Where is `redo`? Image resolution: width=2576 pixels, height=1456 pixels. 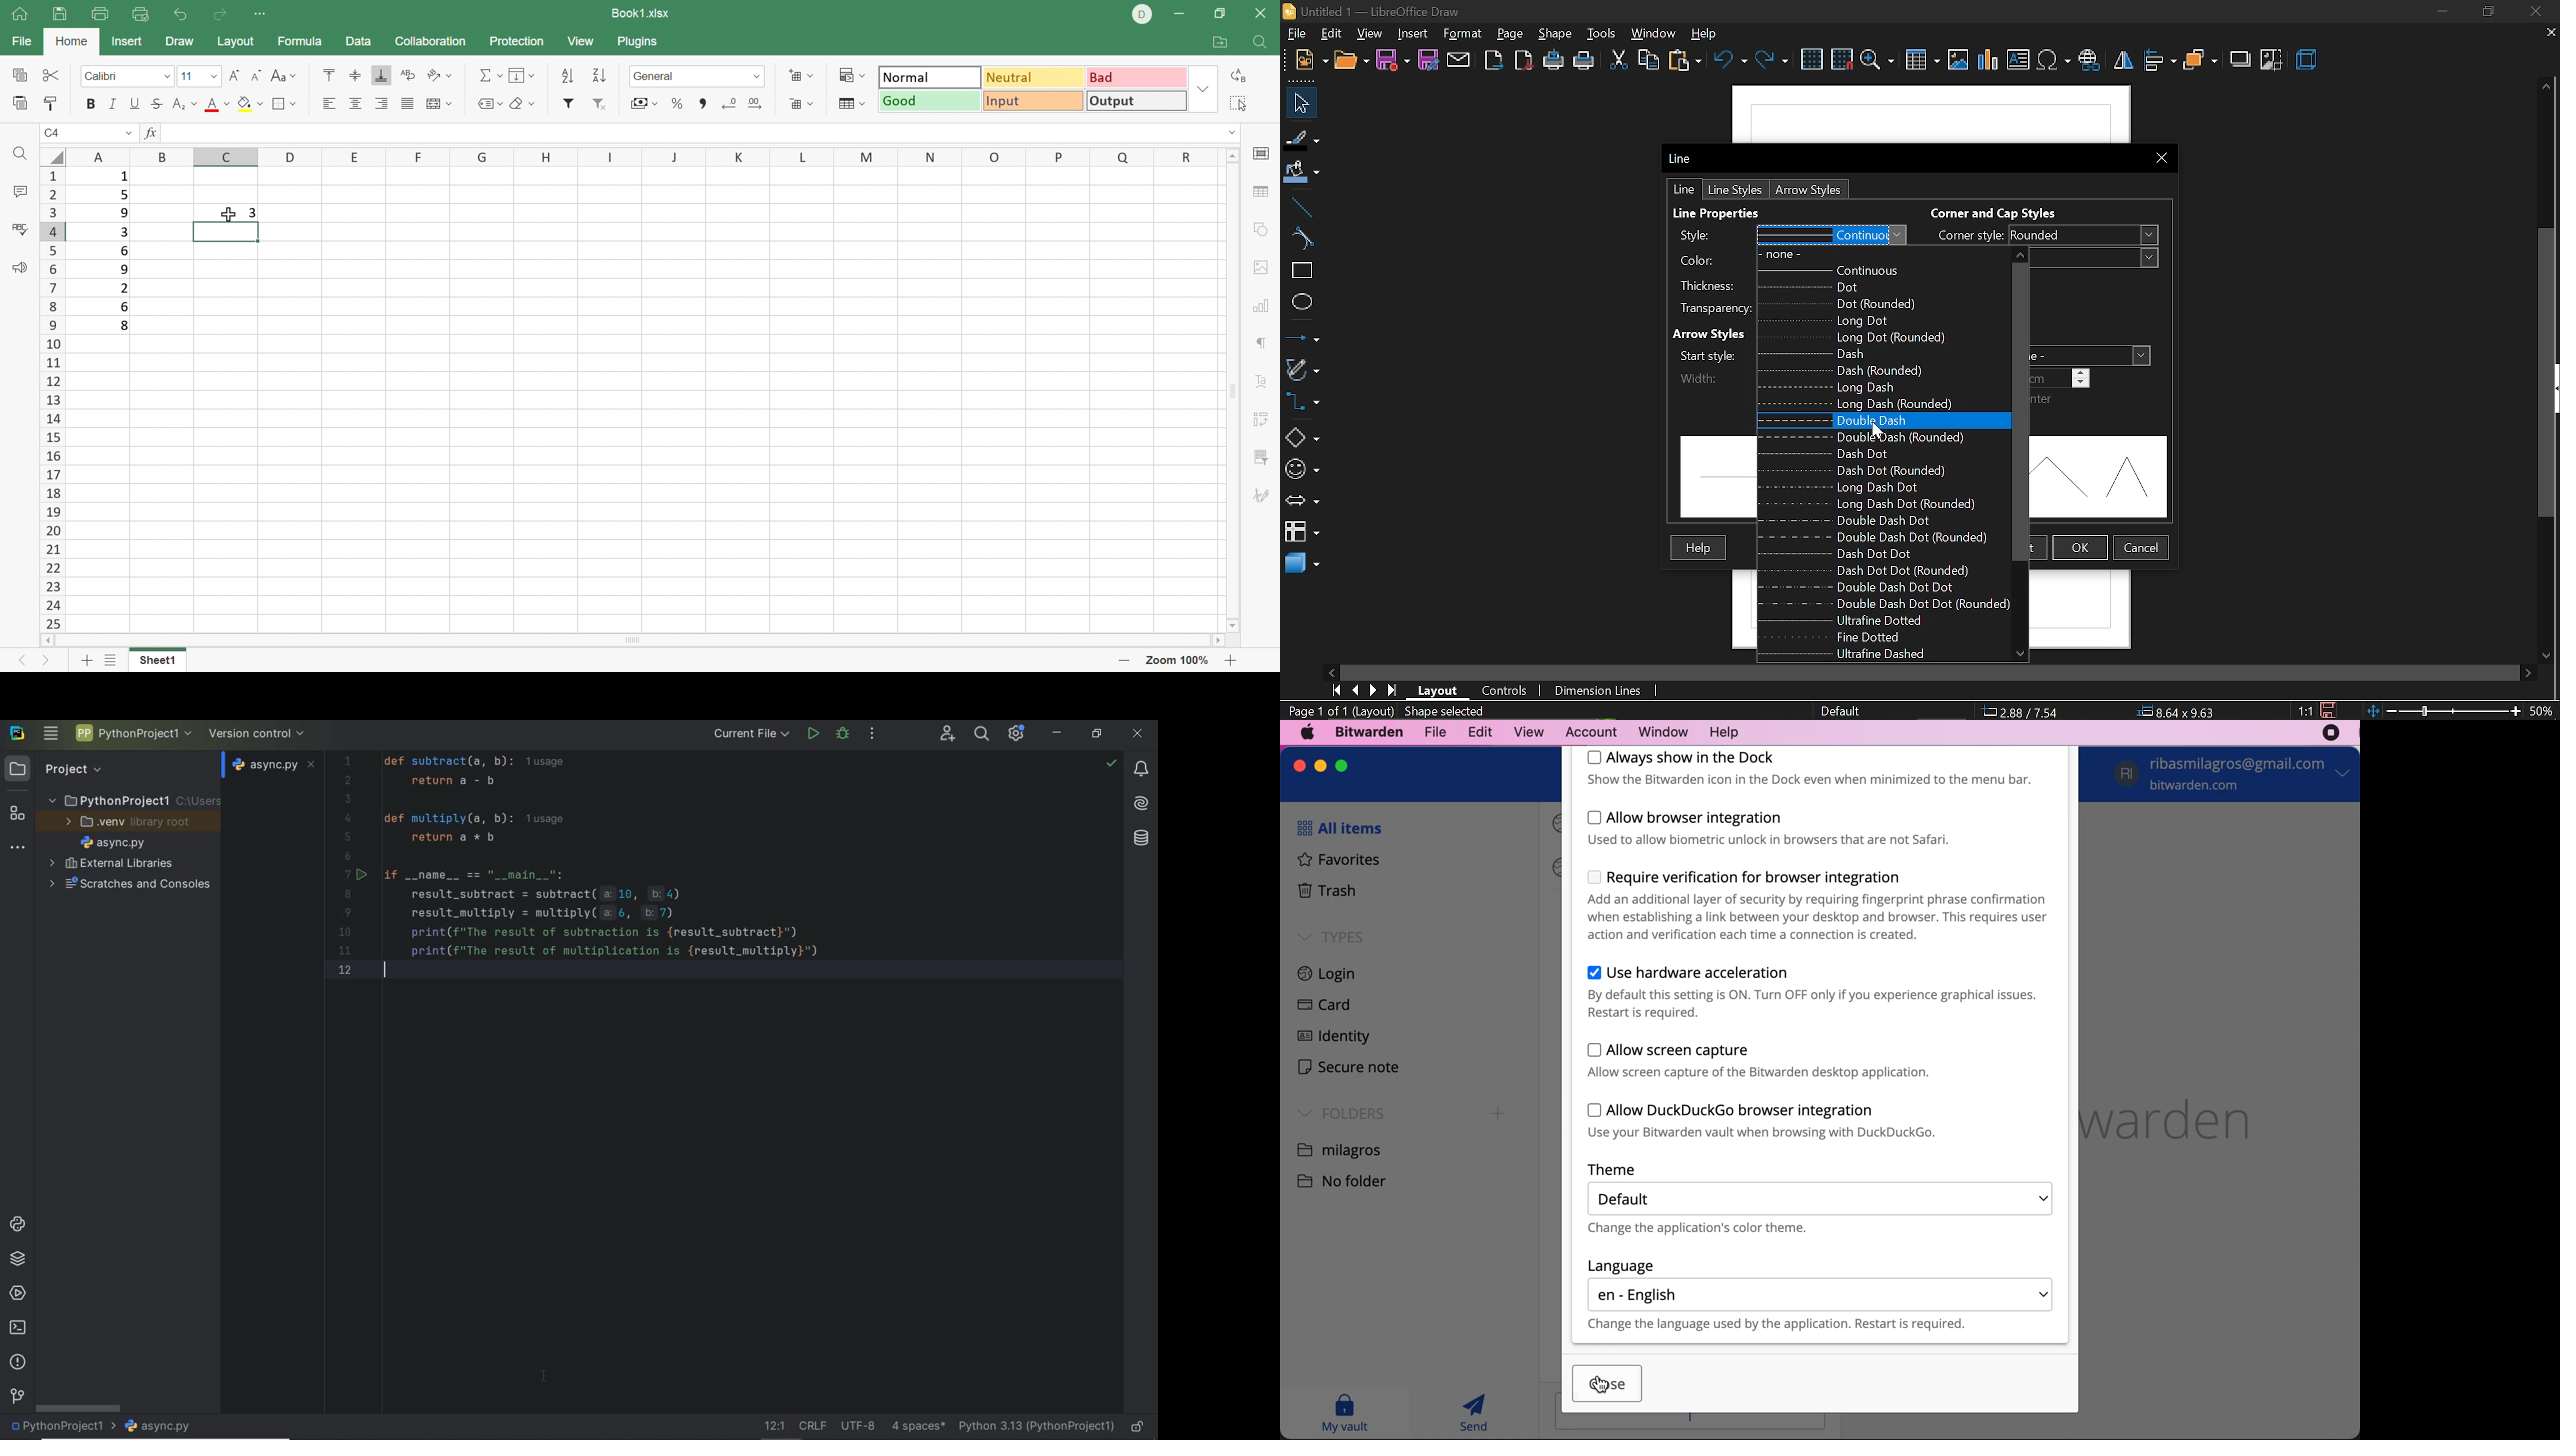
redo is located at coordinates (1773, 60).